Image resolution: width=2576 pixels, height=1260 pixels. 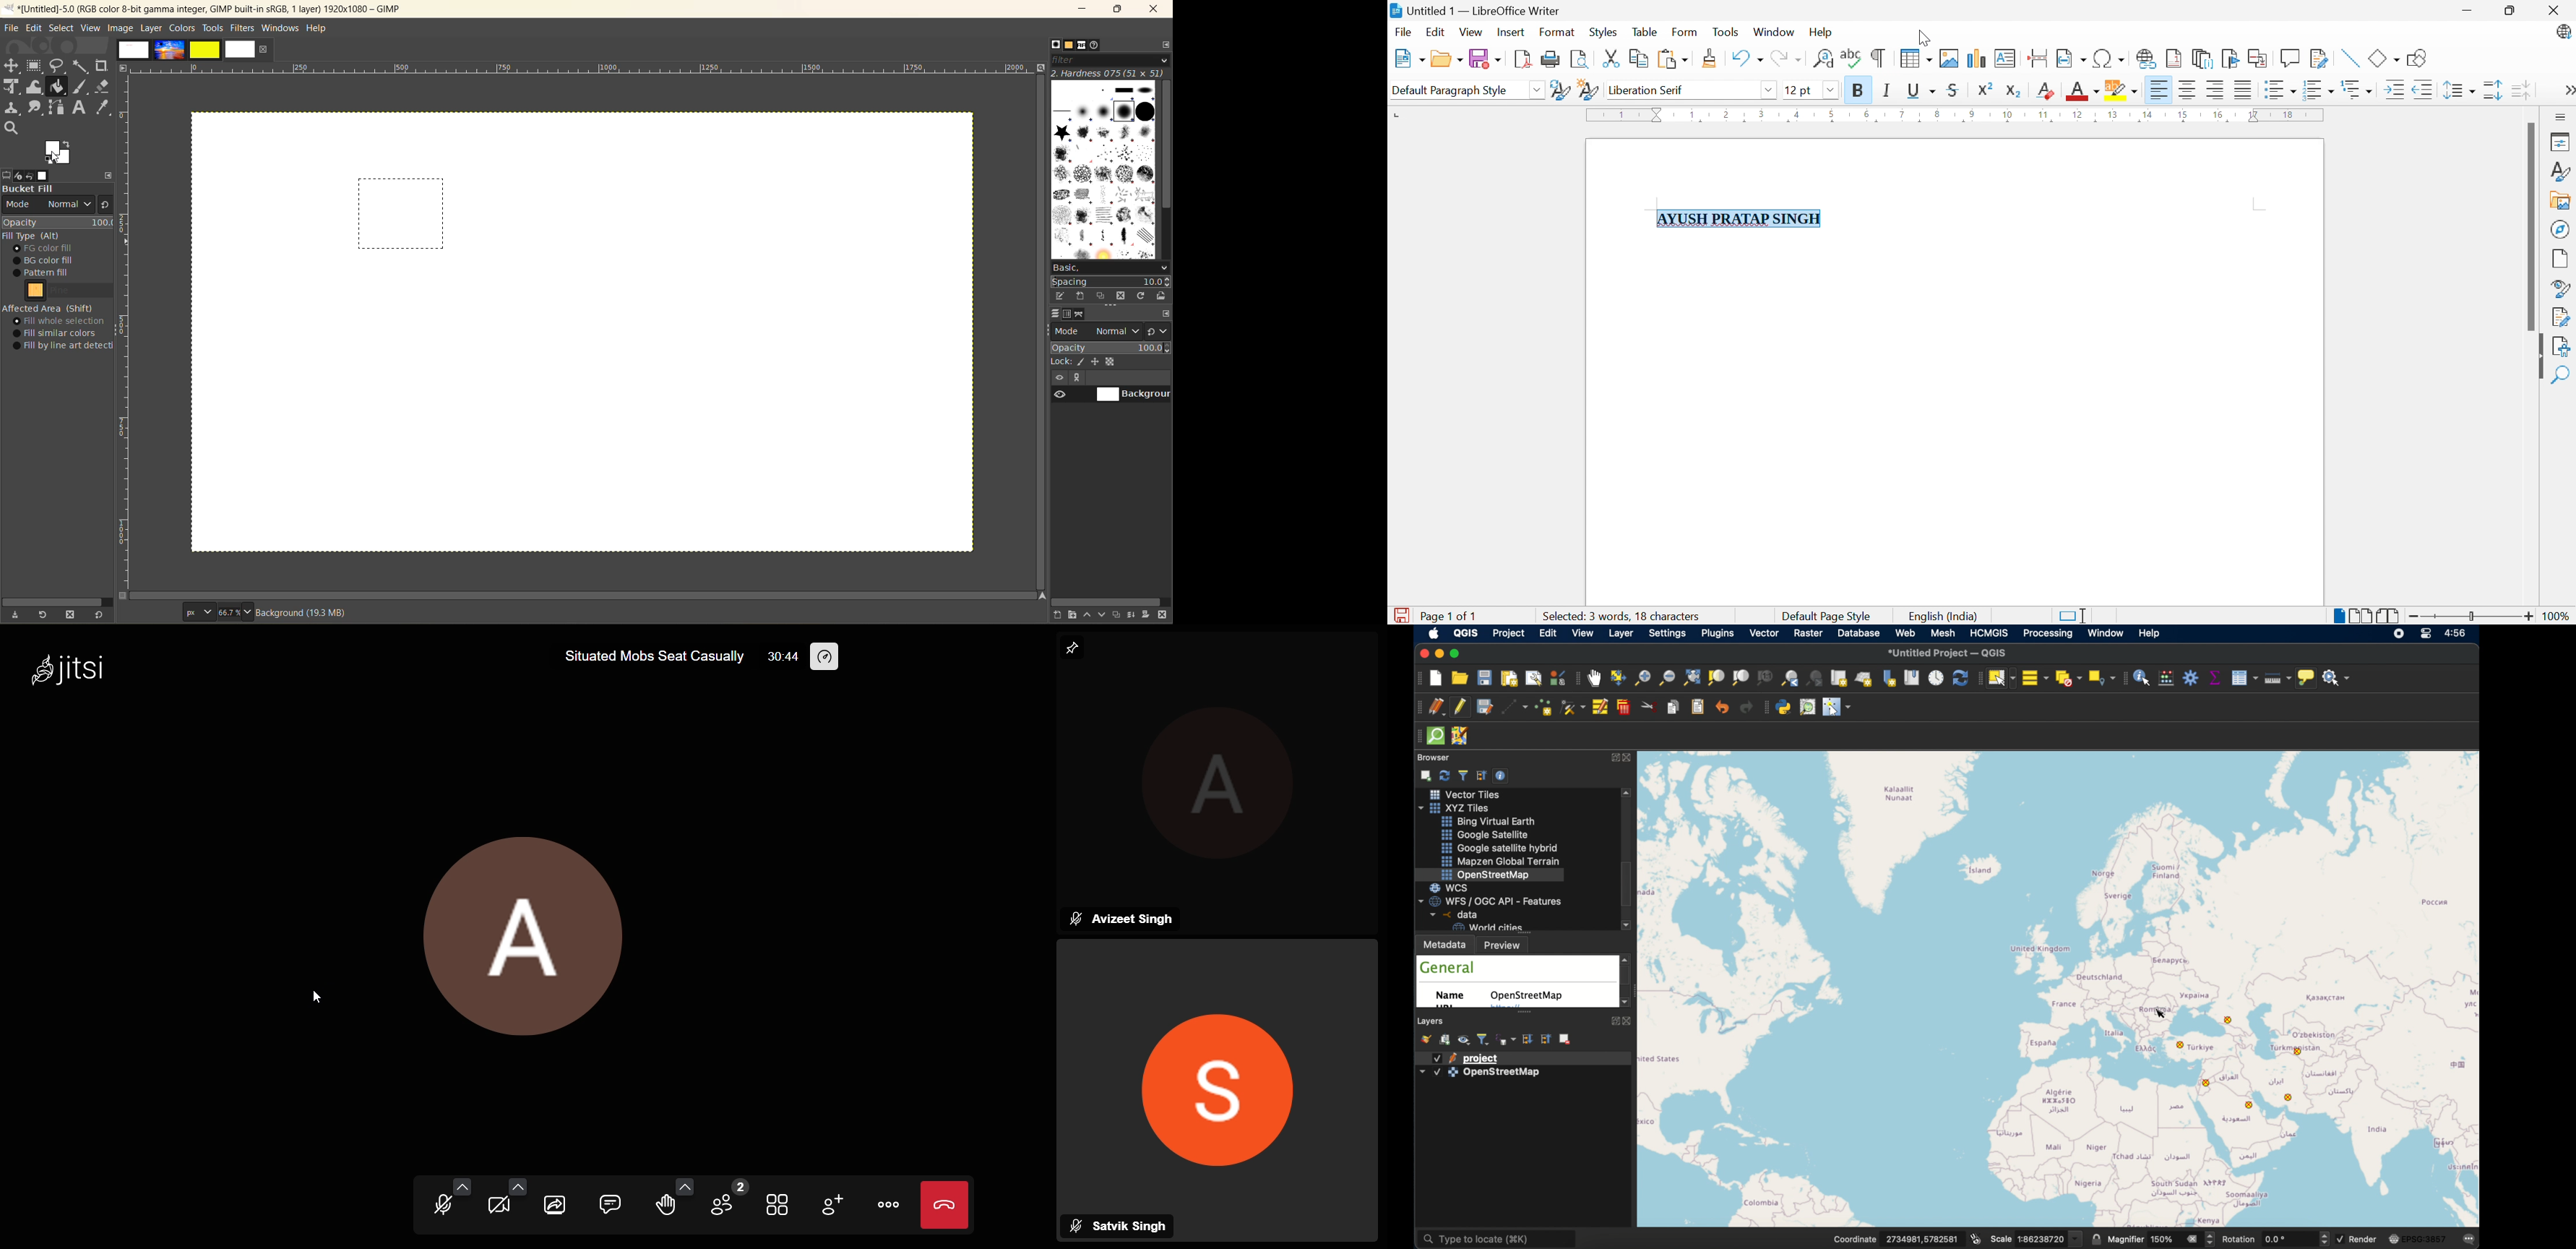 What do you see at coordinates (1485, 835) in the screenshot?
I see `google satellite` at bounding box center [1485, 835].